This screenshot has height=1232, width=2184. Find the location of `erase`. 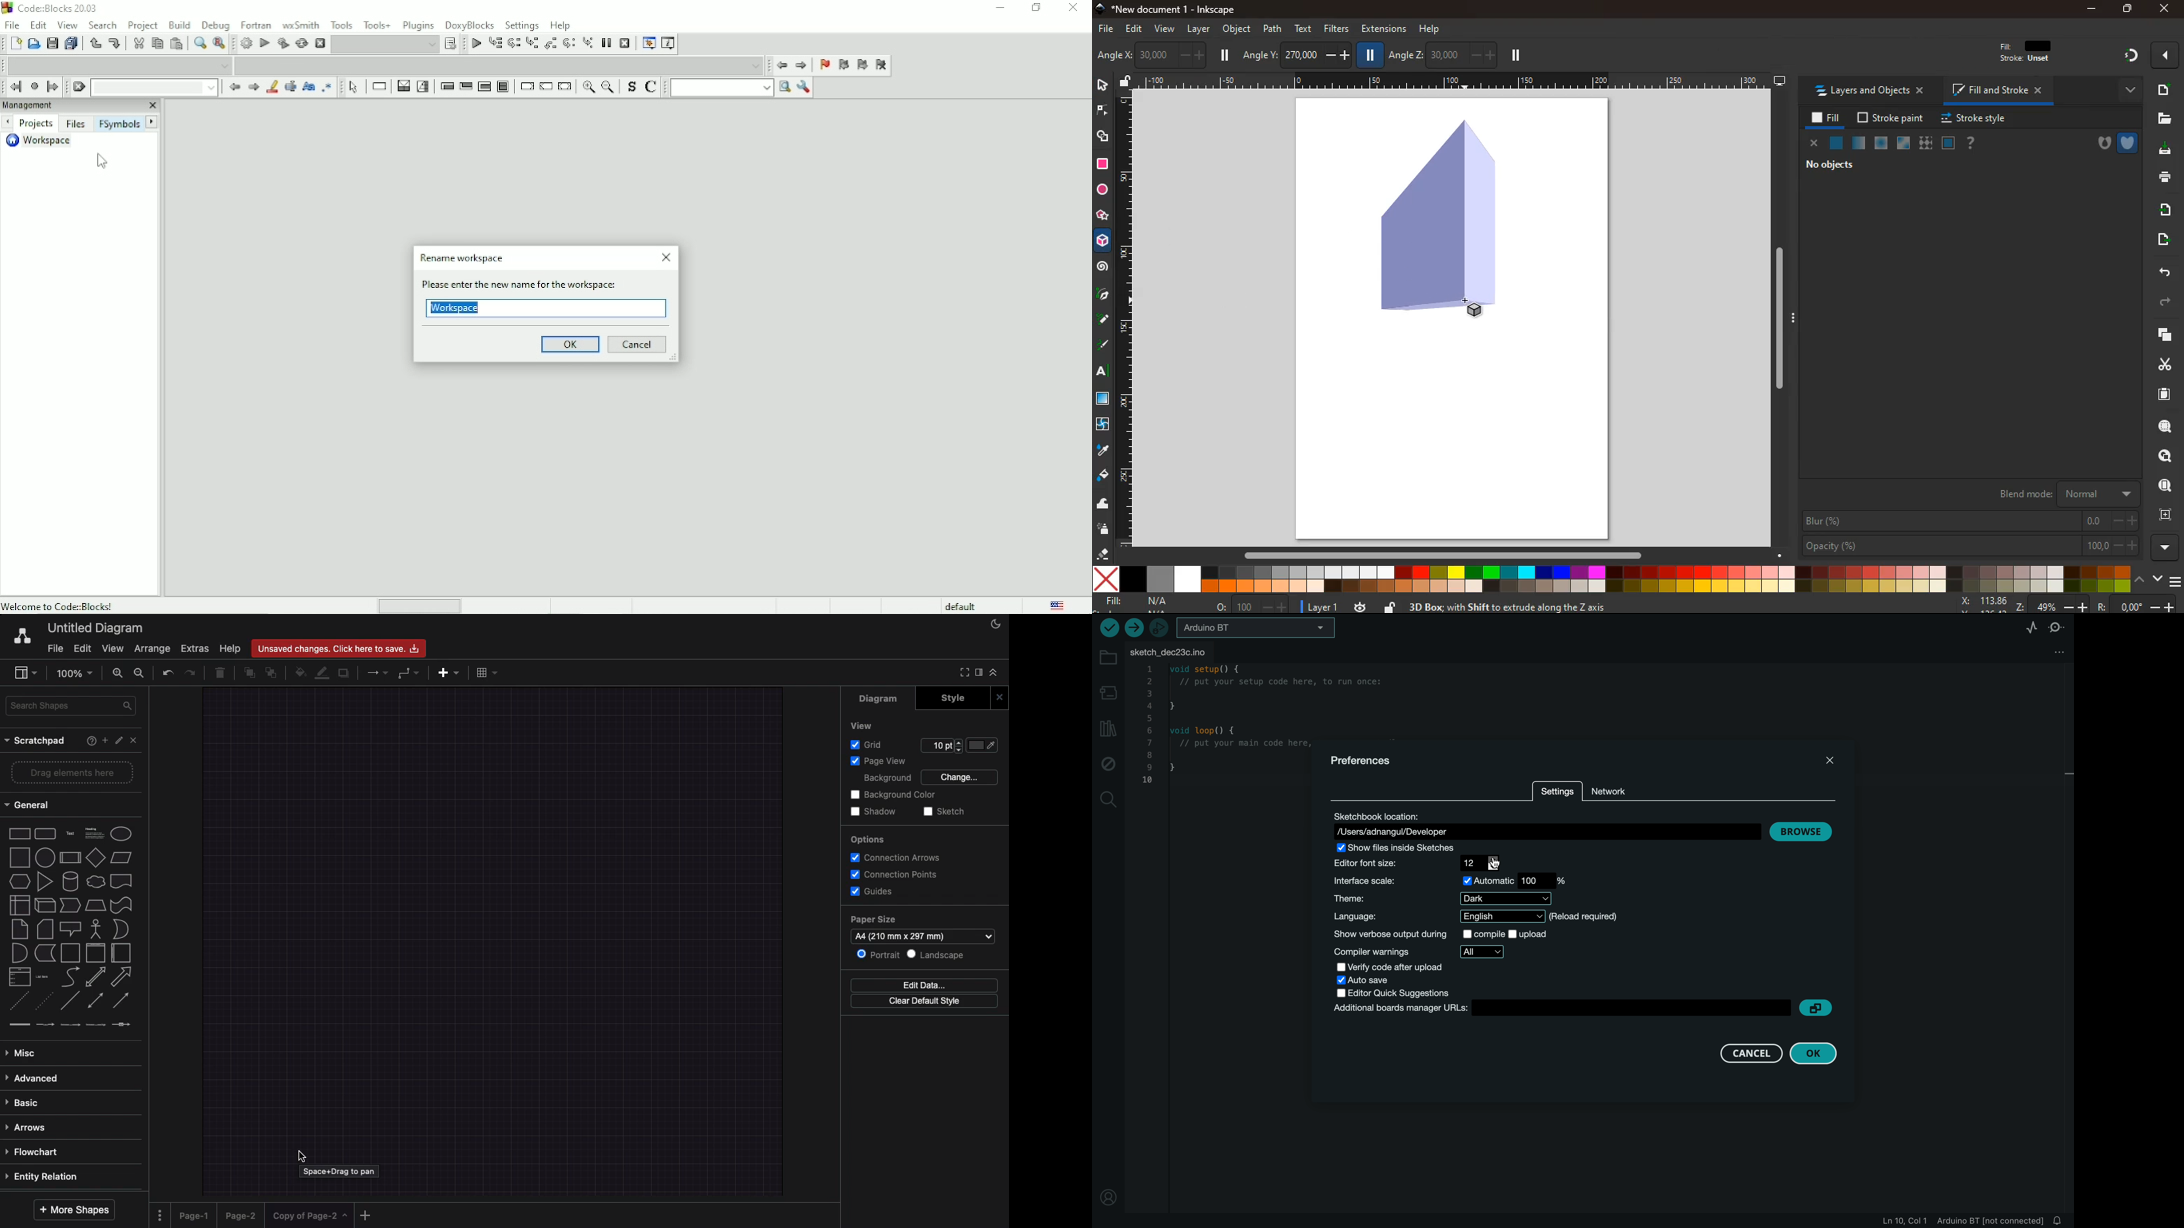

erase is located at coordinates (1104, 555).